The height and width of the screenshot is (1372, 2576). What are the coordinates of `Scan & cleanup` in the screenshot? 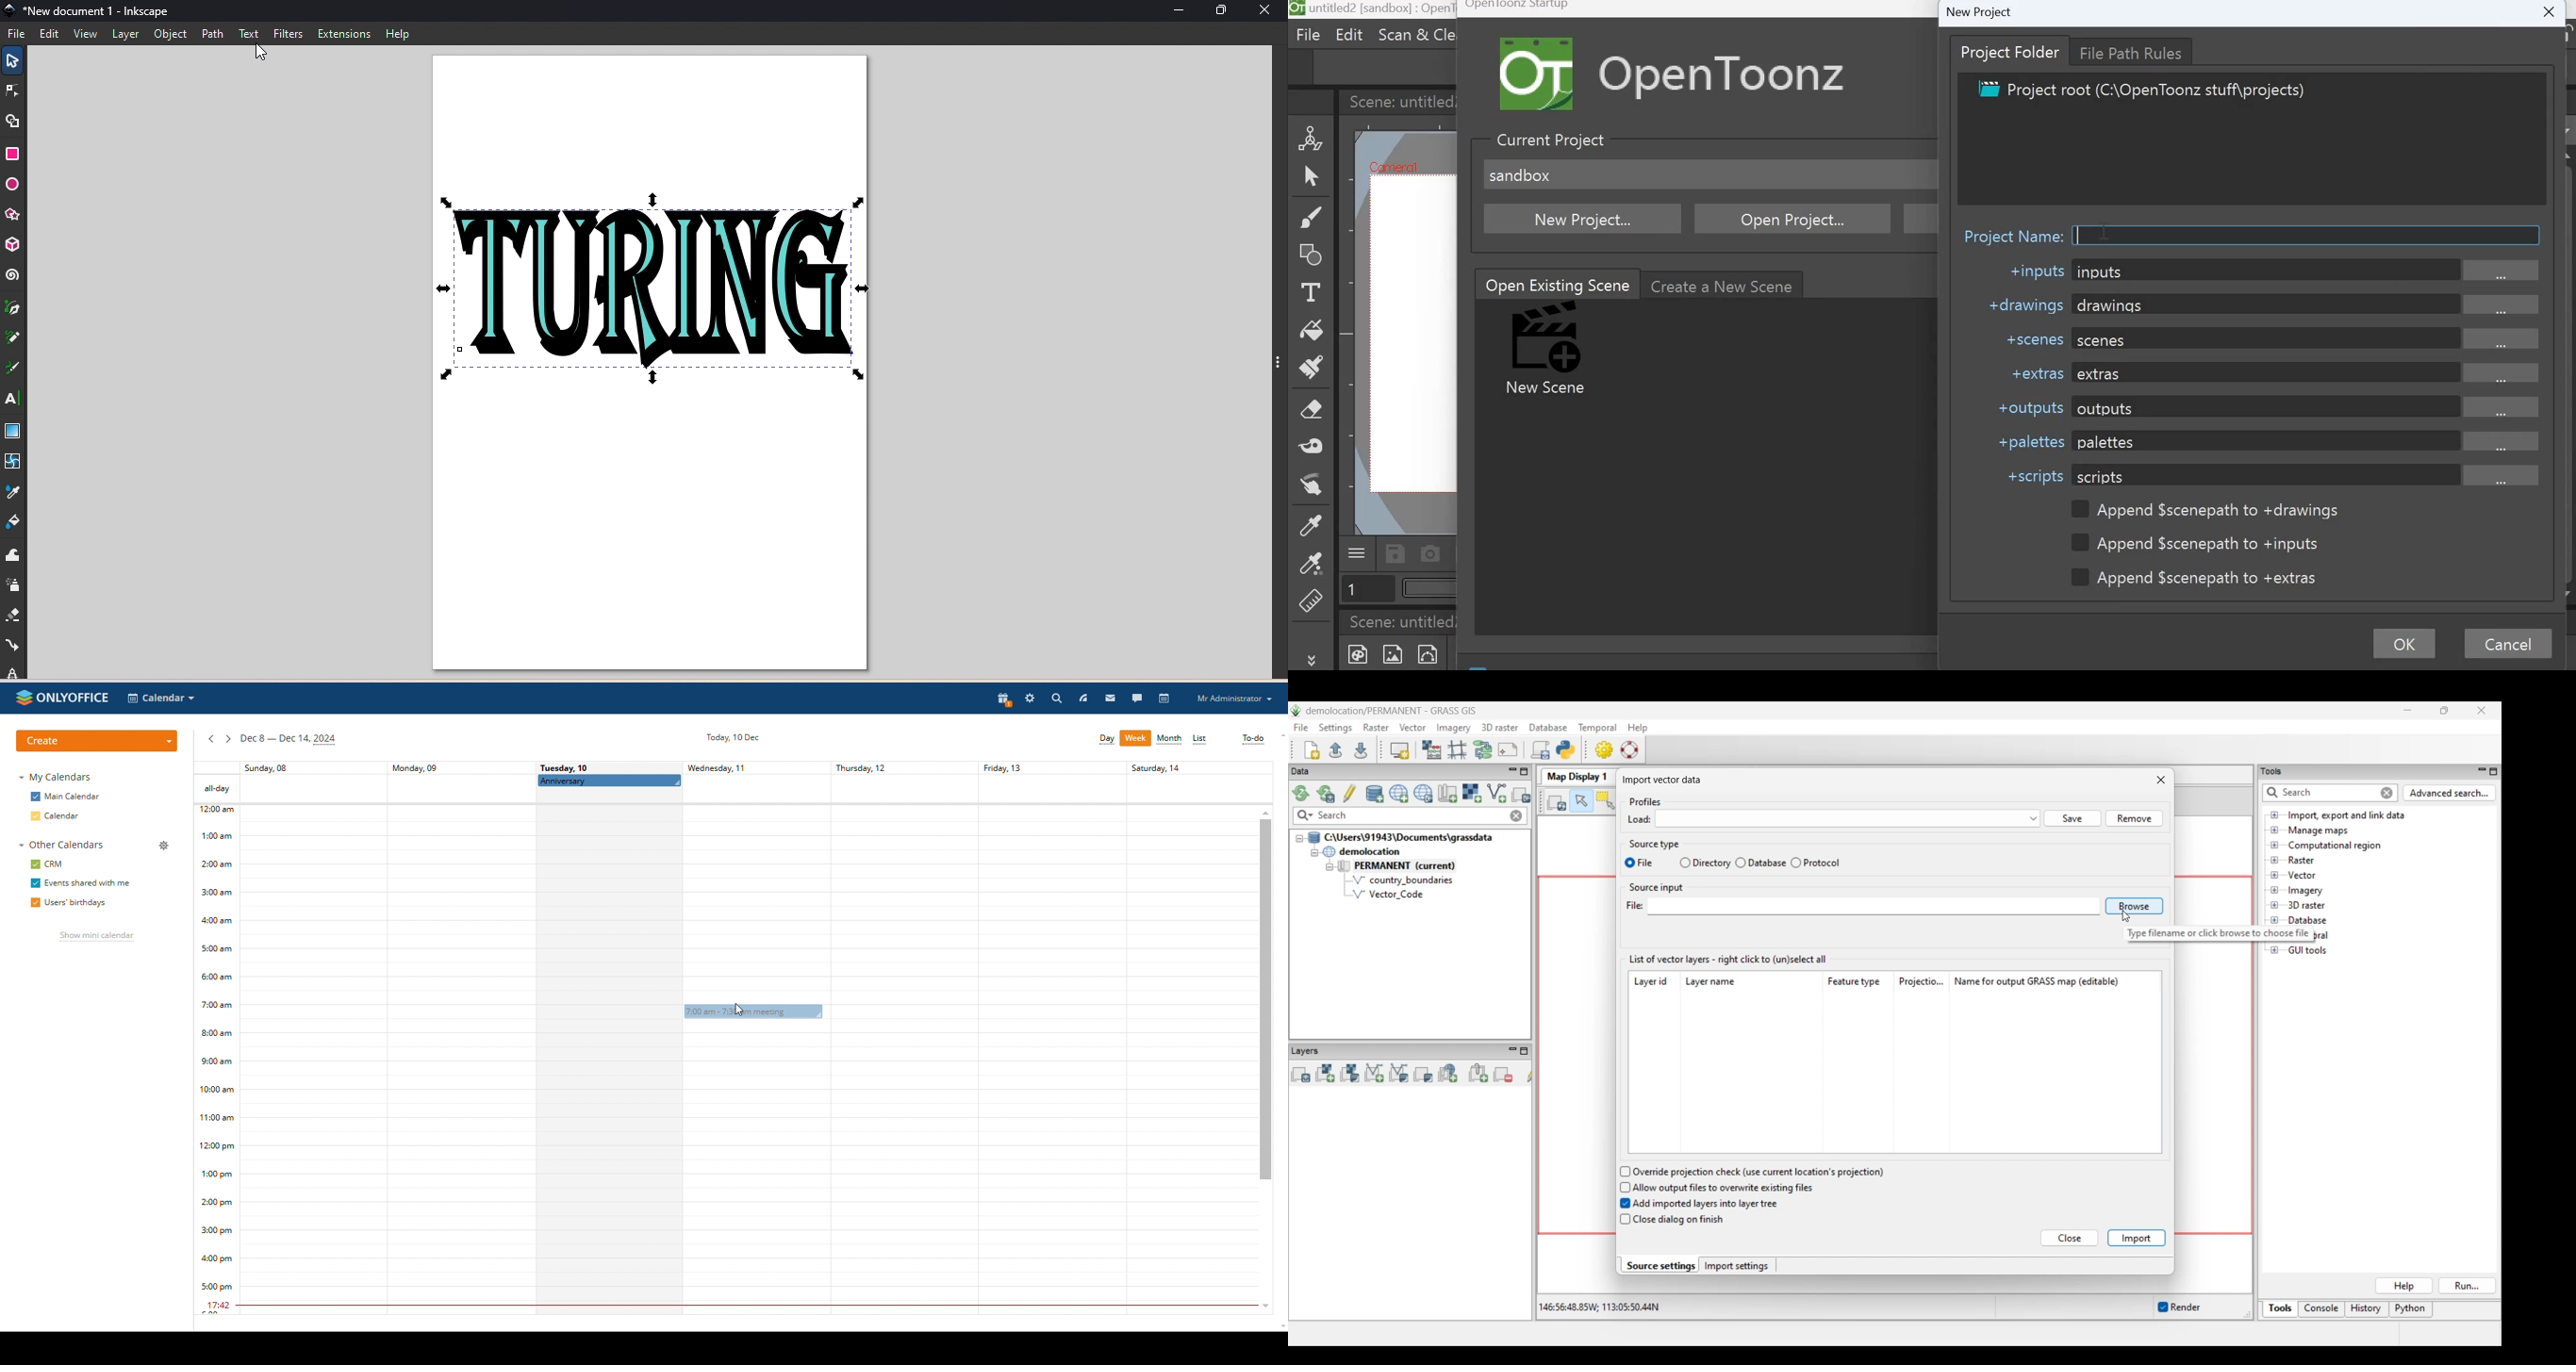 It's located at (1415, 34).